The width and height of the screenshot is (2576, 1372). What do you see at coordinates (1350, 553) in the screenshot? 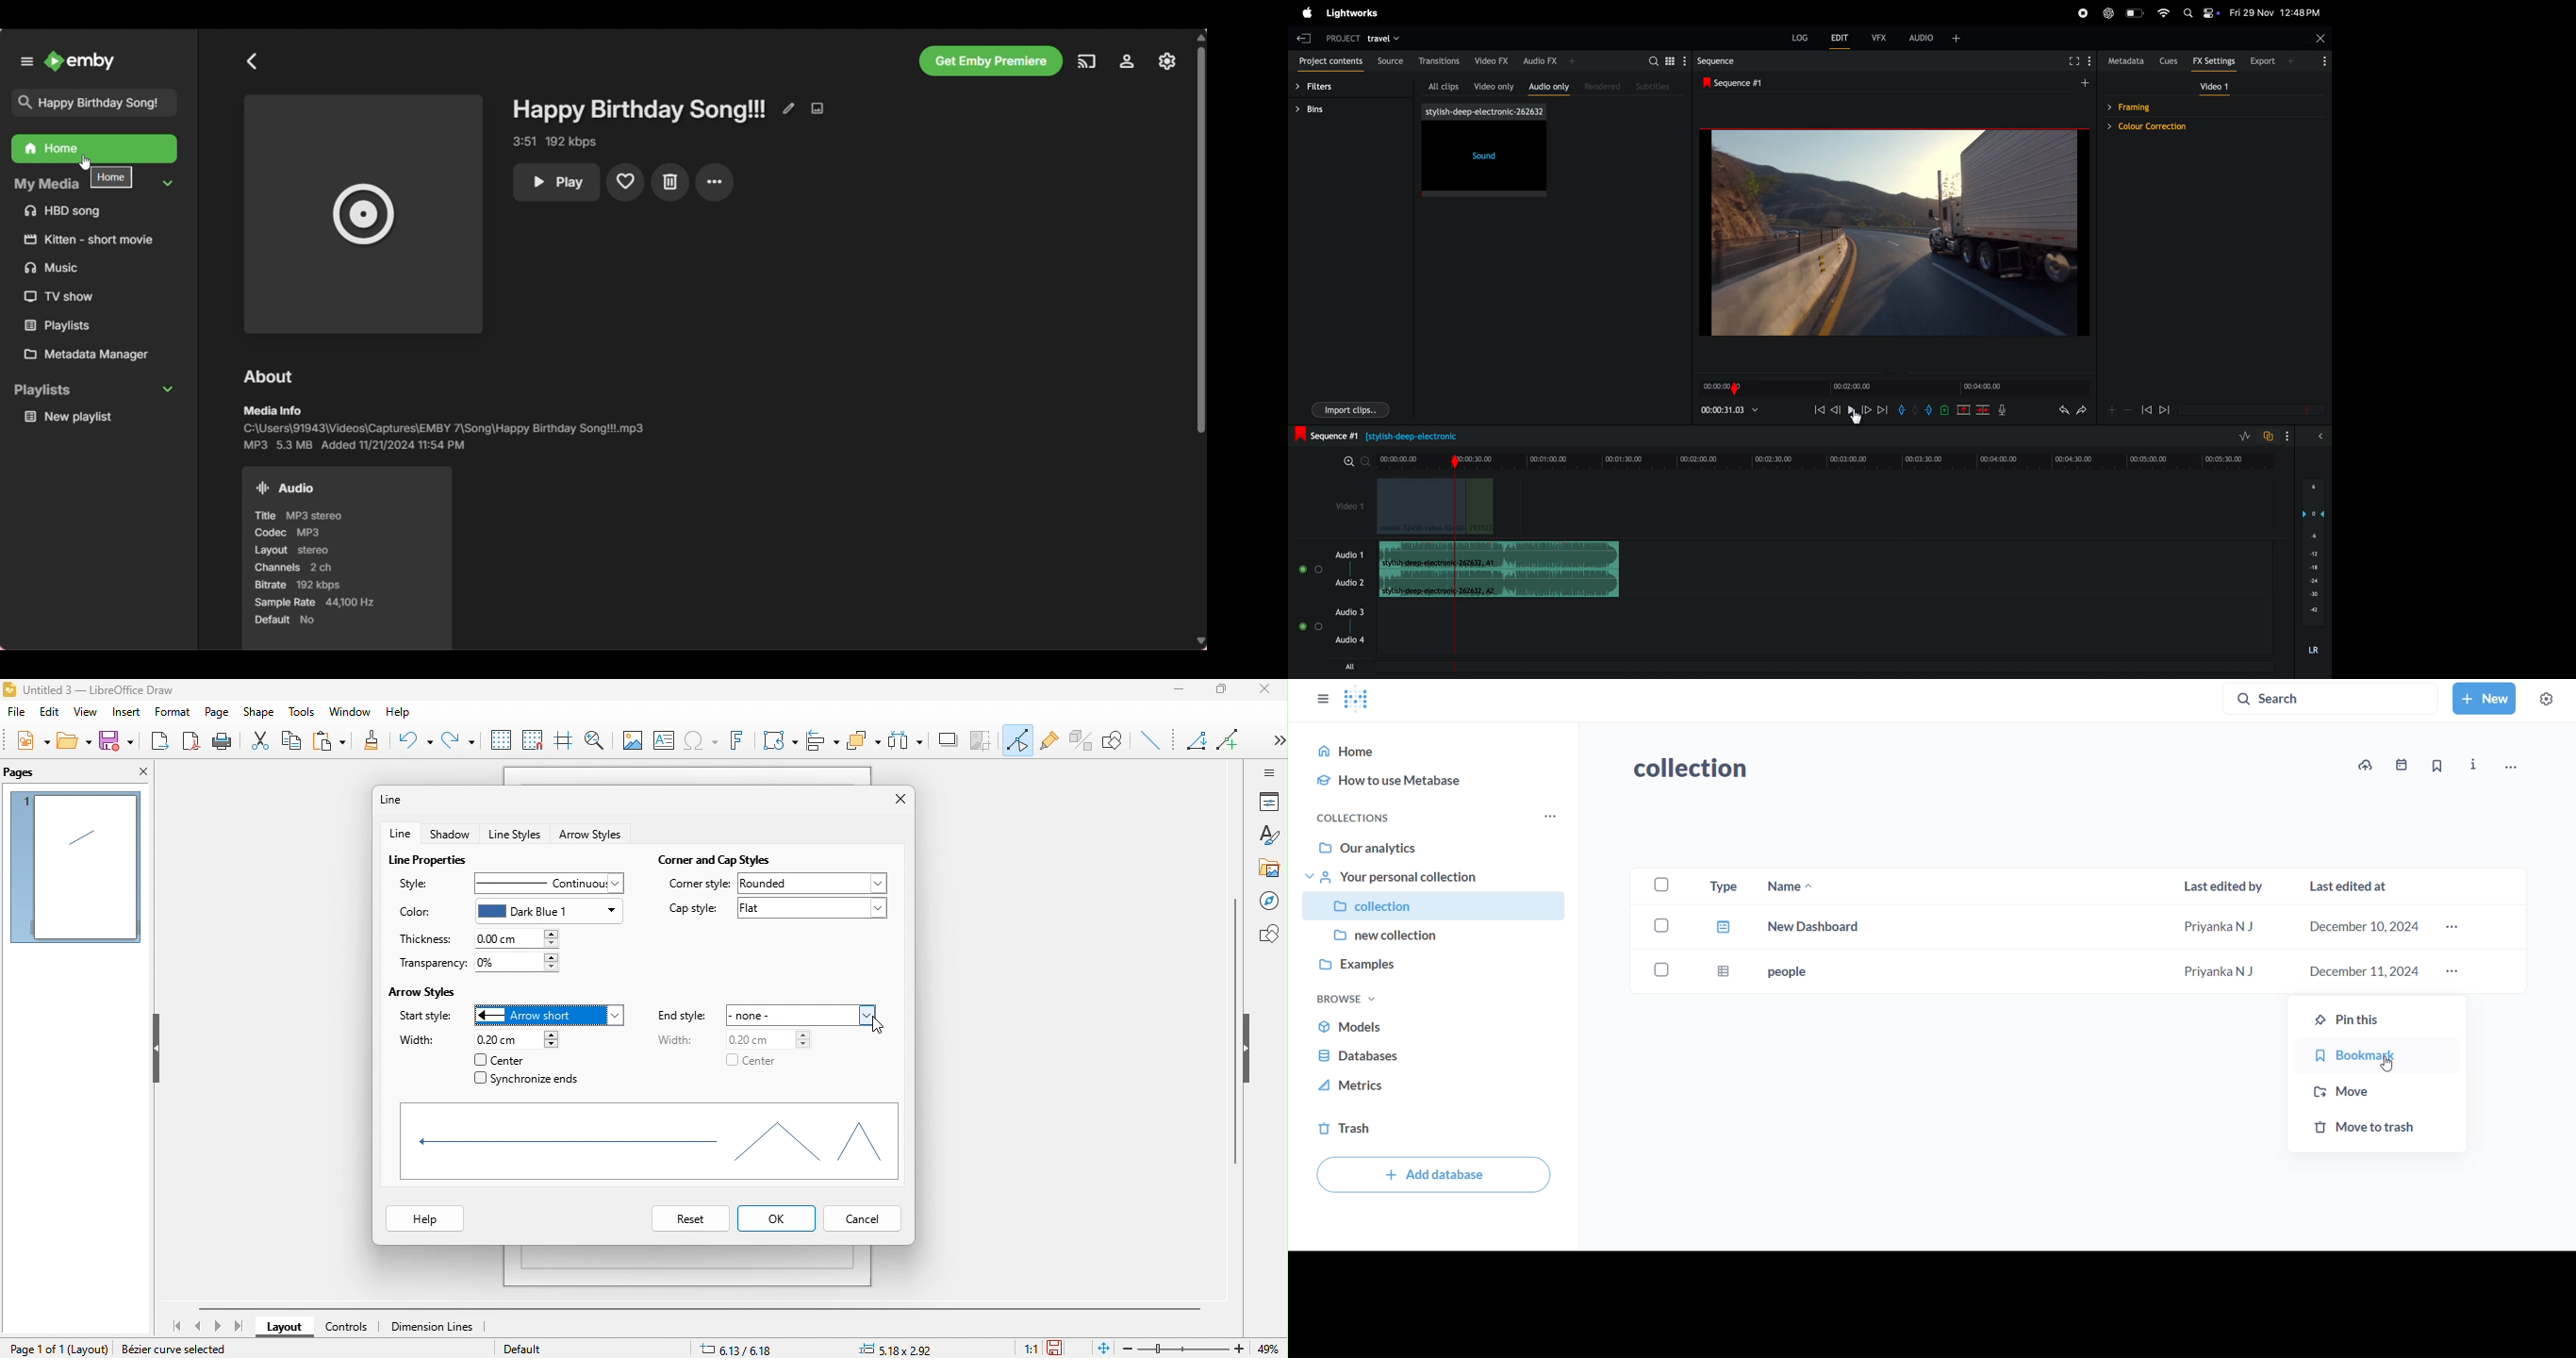
I see `audio` at bounding box center [1350, 553].